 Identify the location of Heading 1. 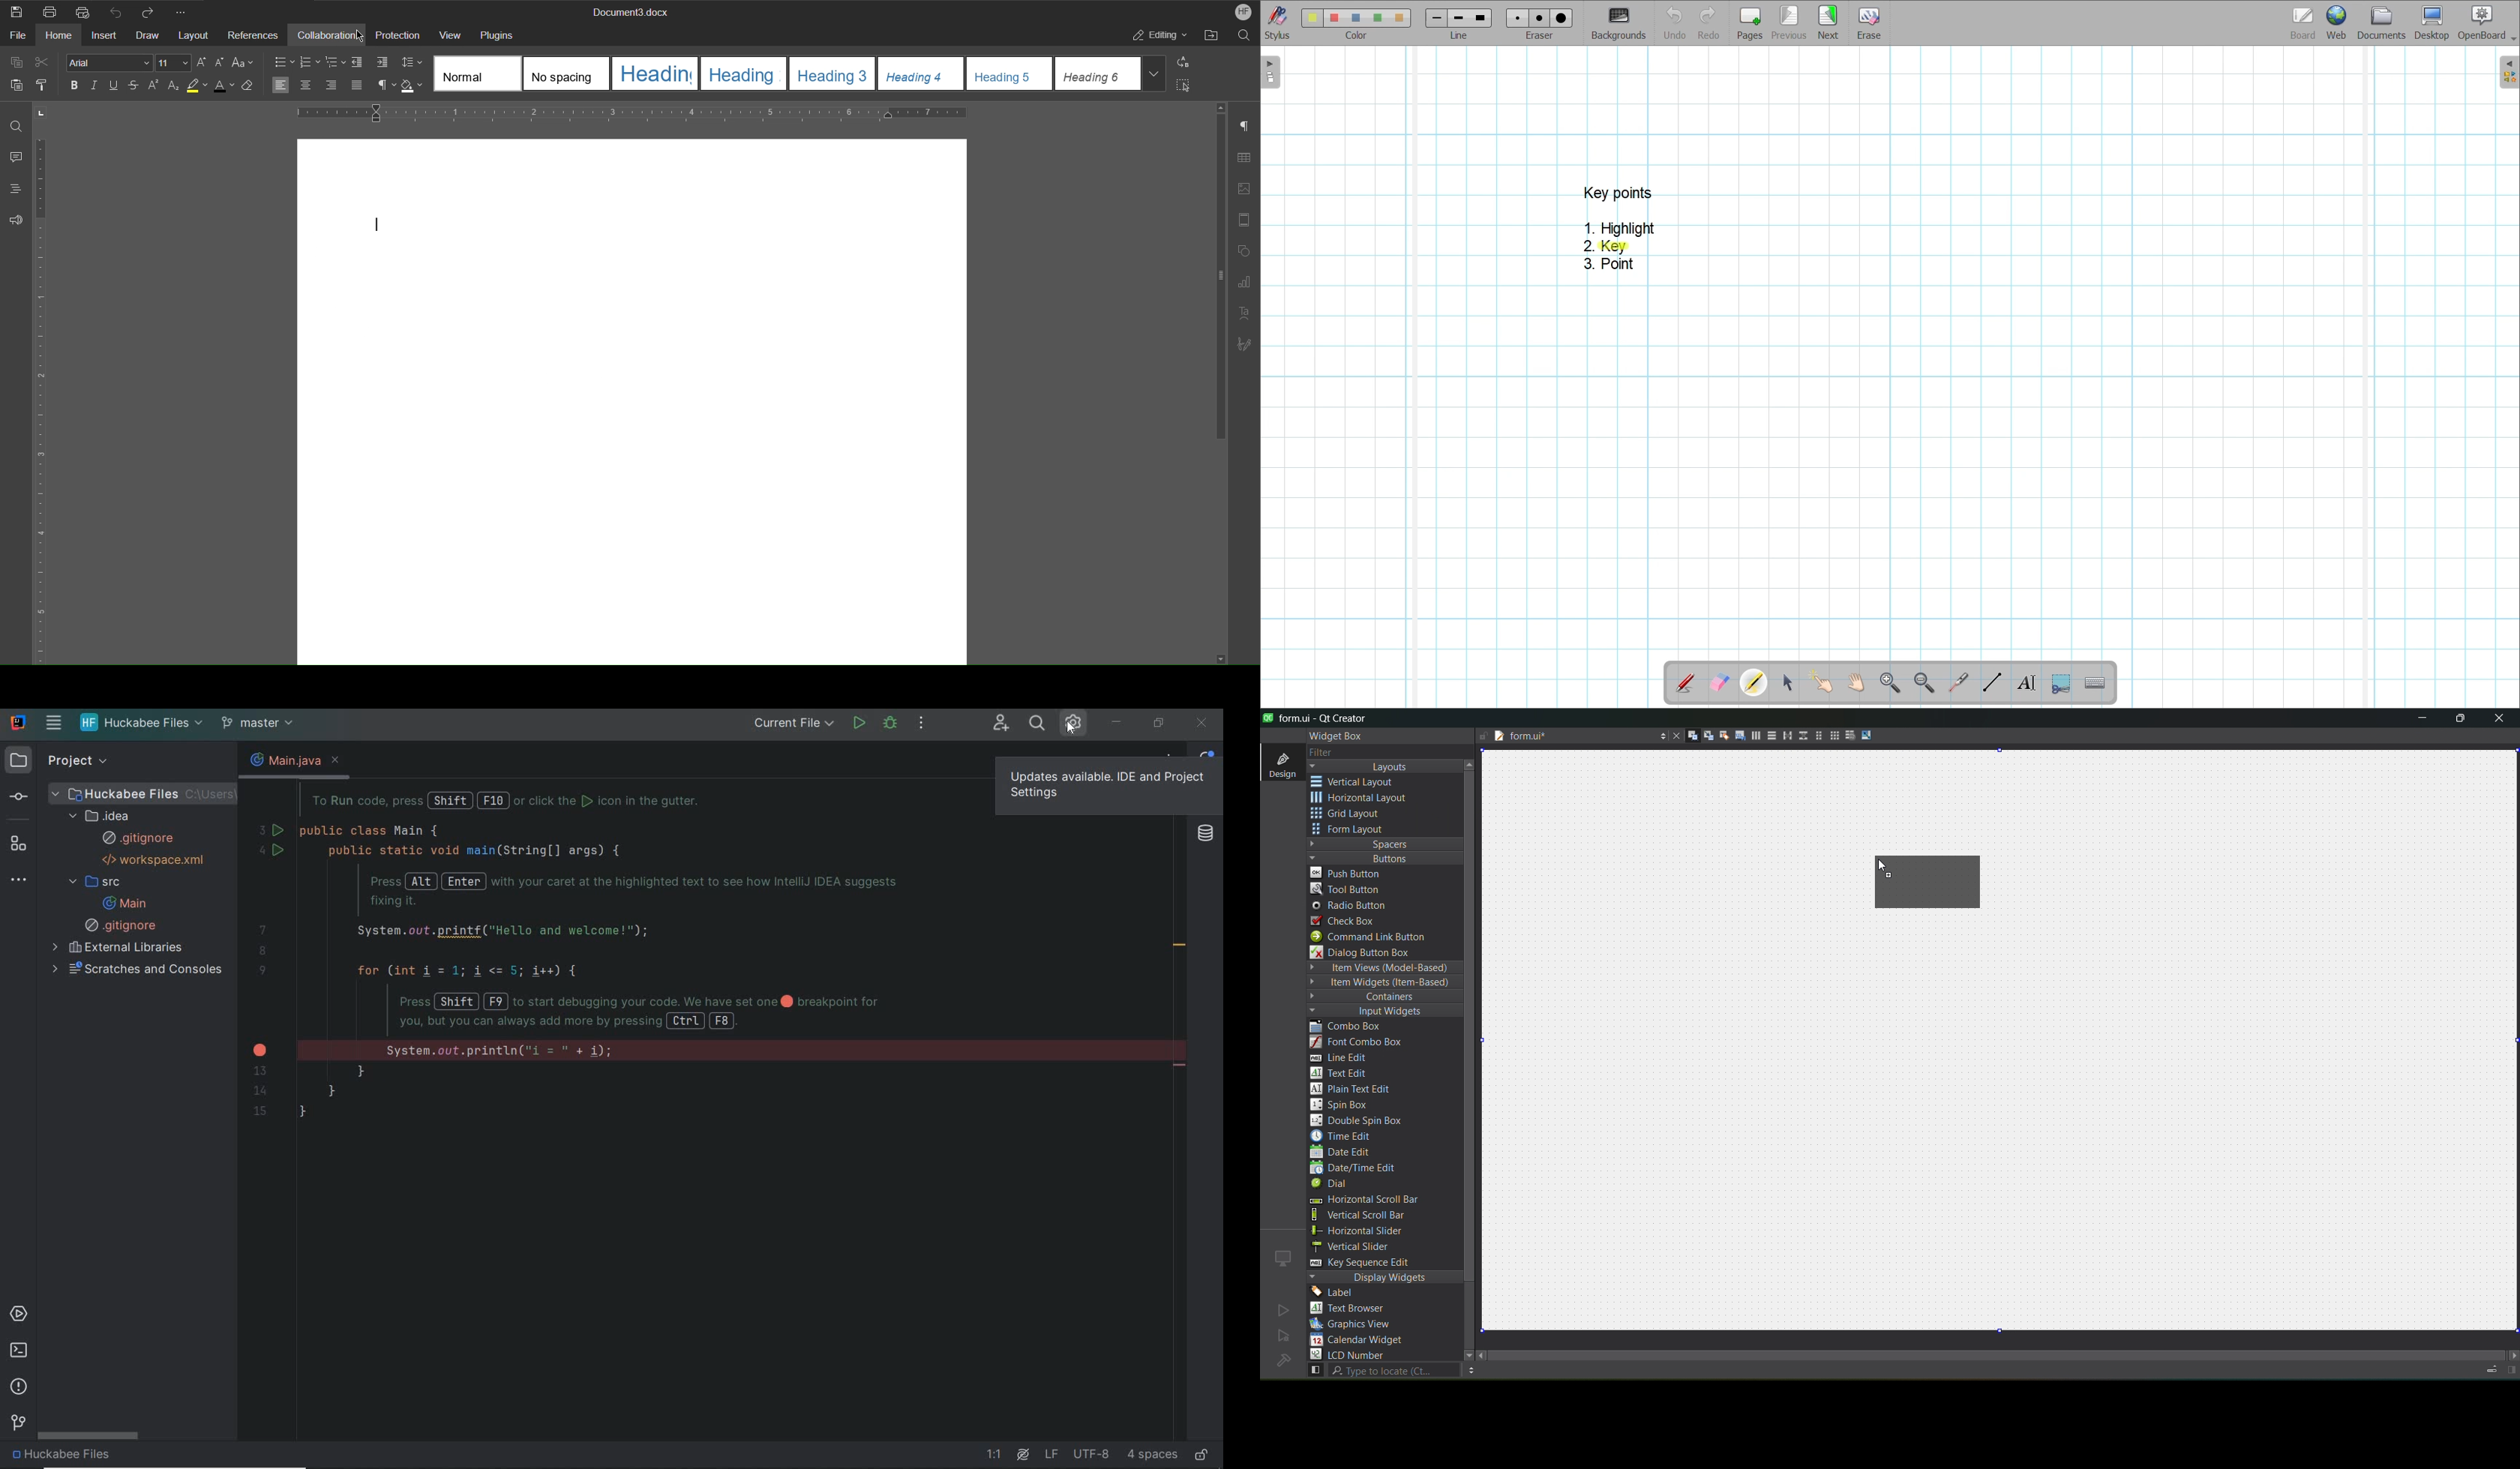
(657, 73).